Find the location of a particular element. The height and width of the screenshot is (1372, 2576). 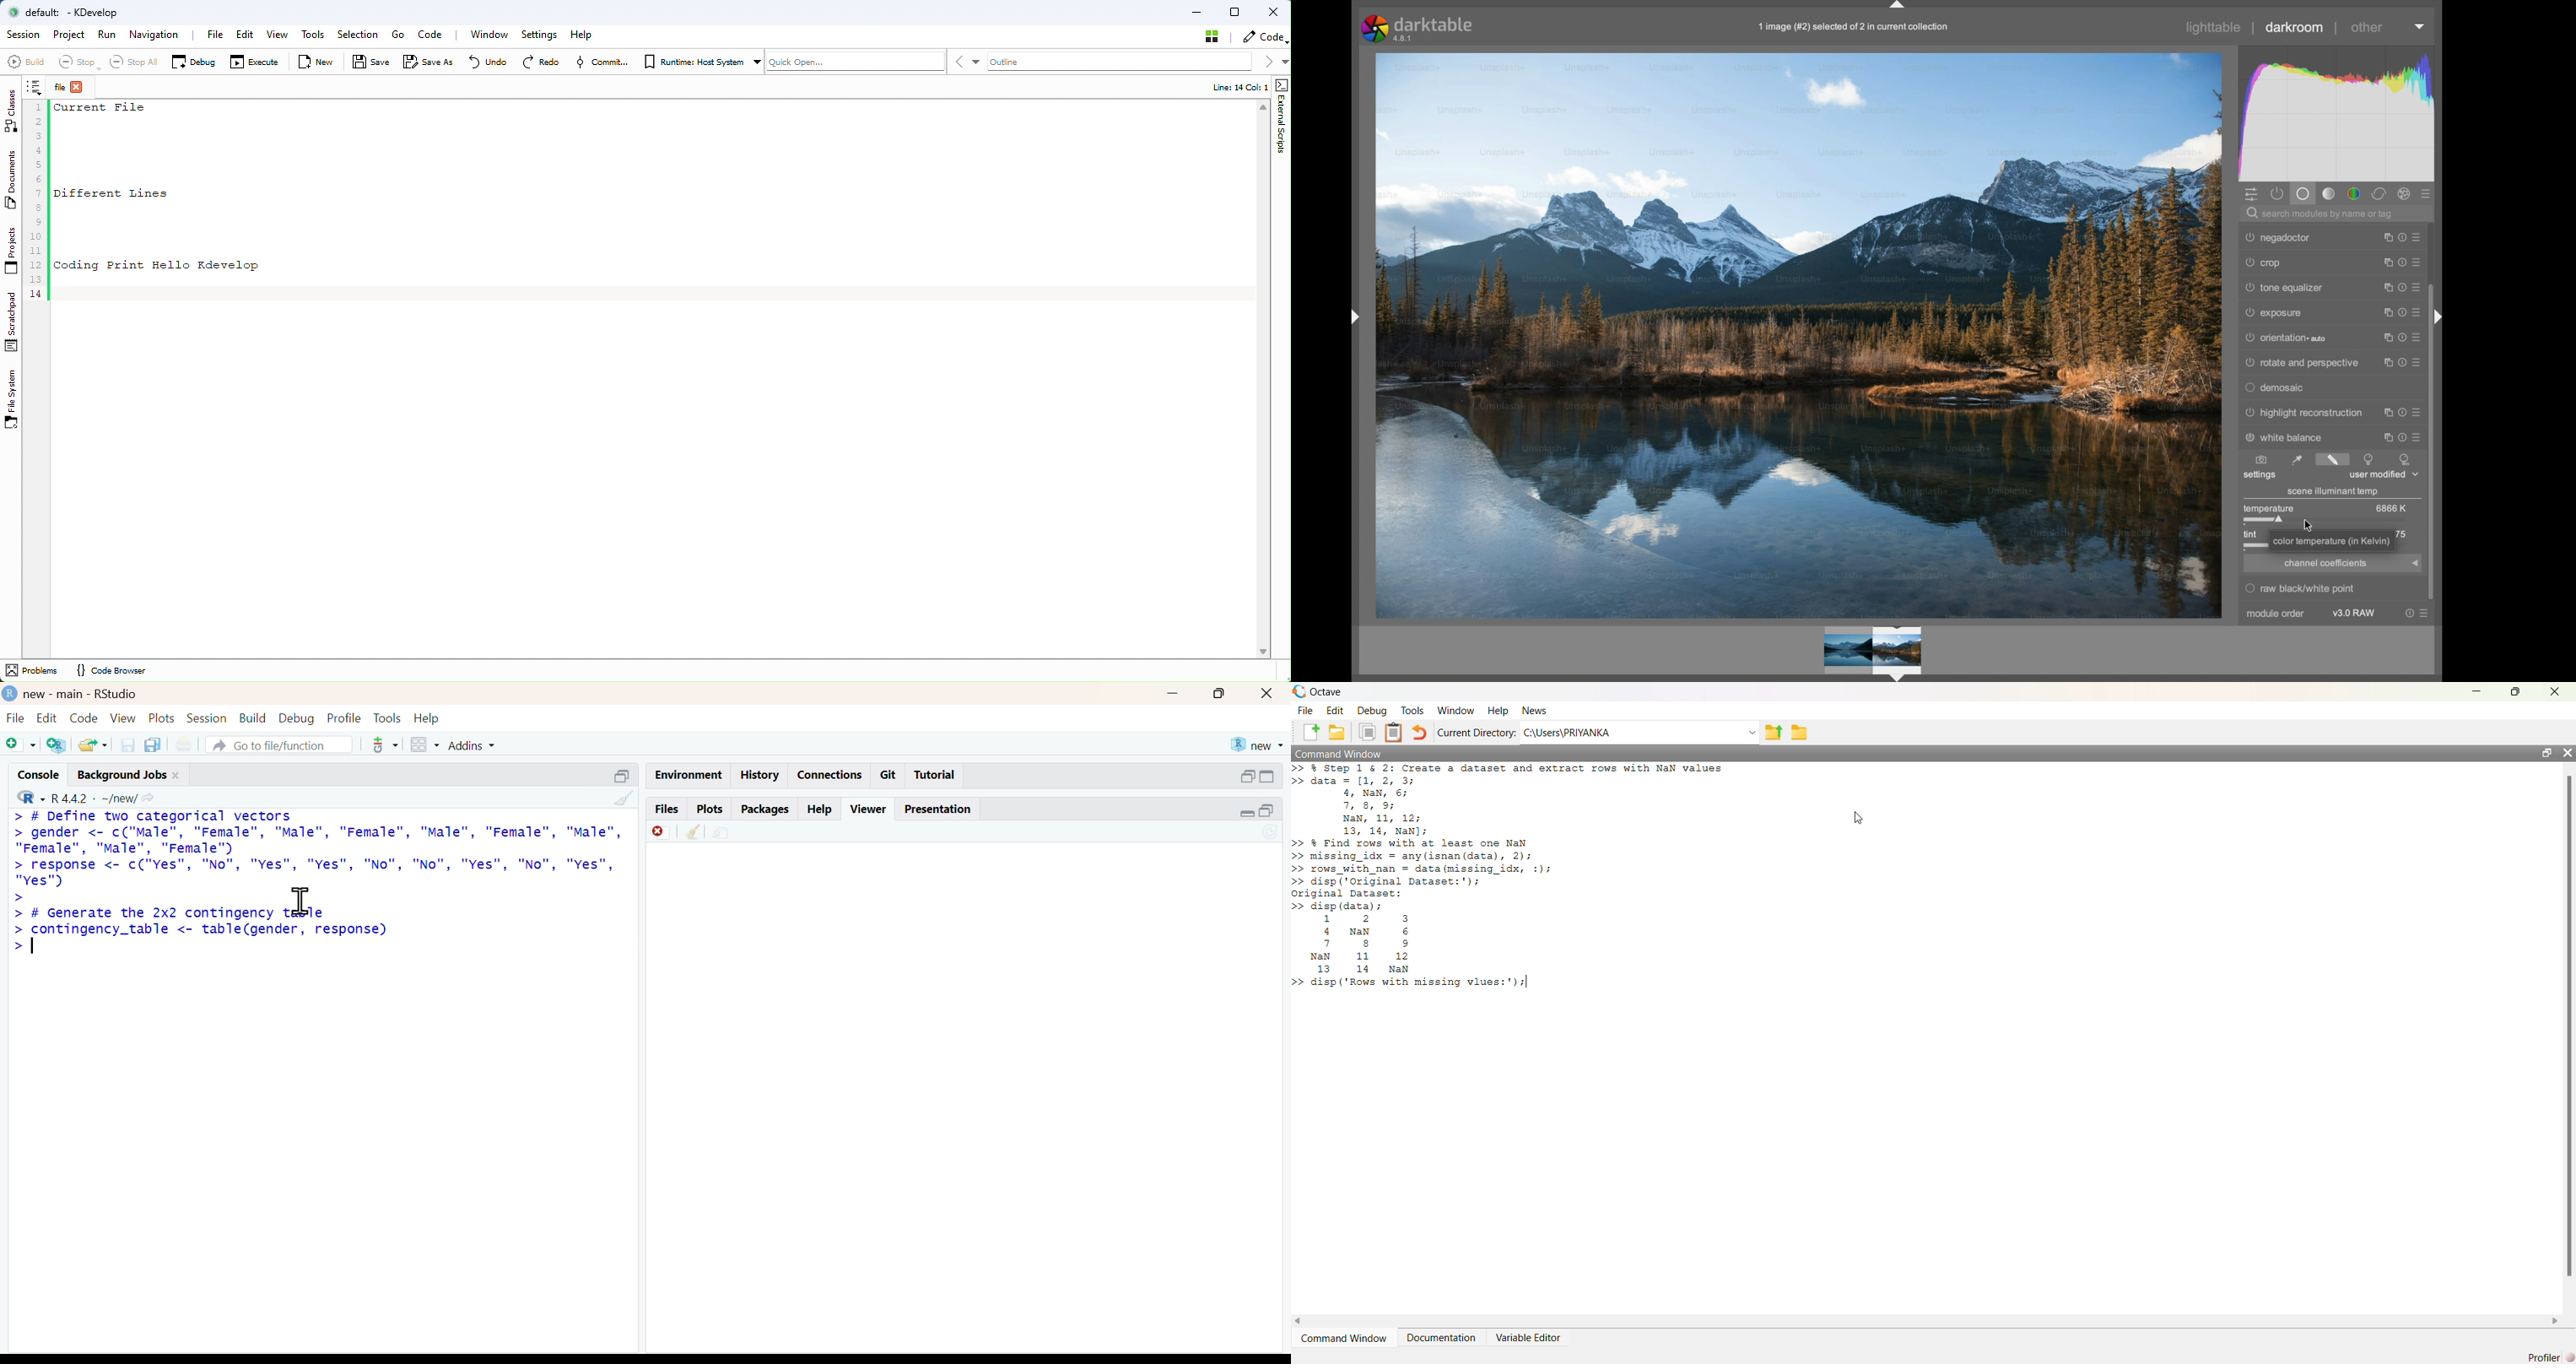

maximise is located at coordinates (1218, 695).